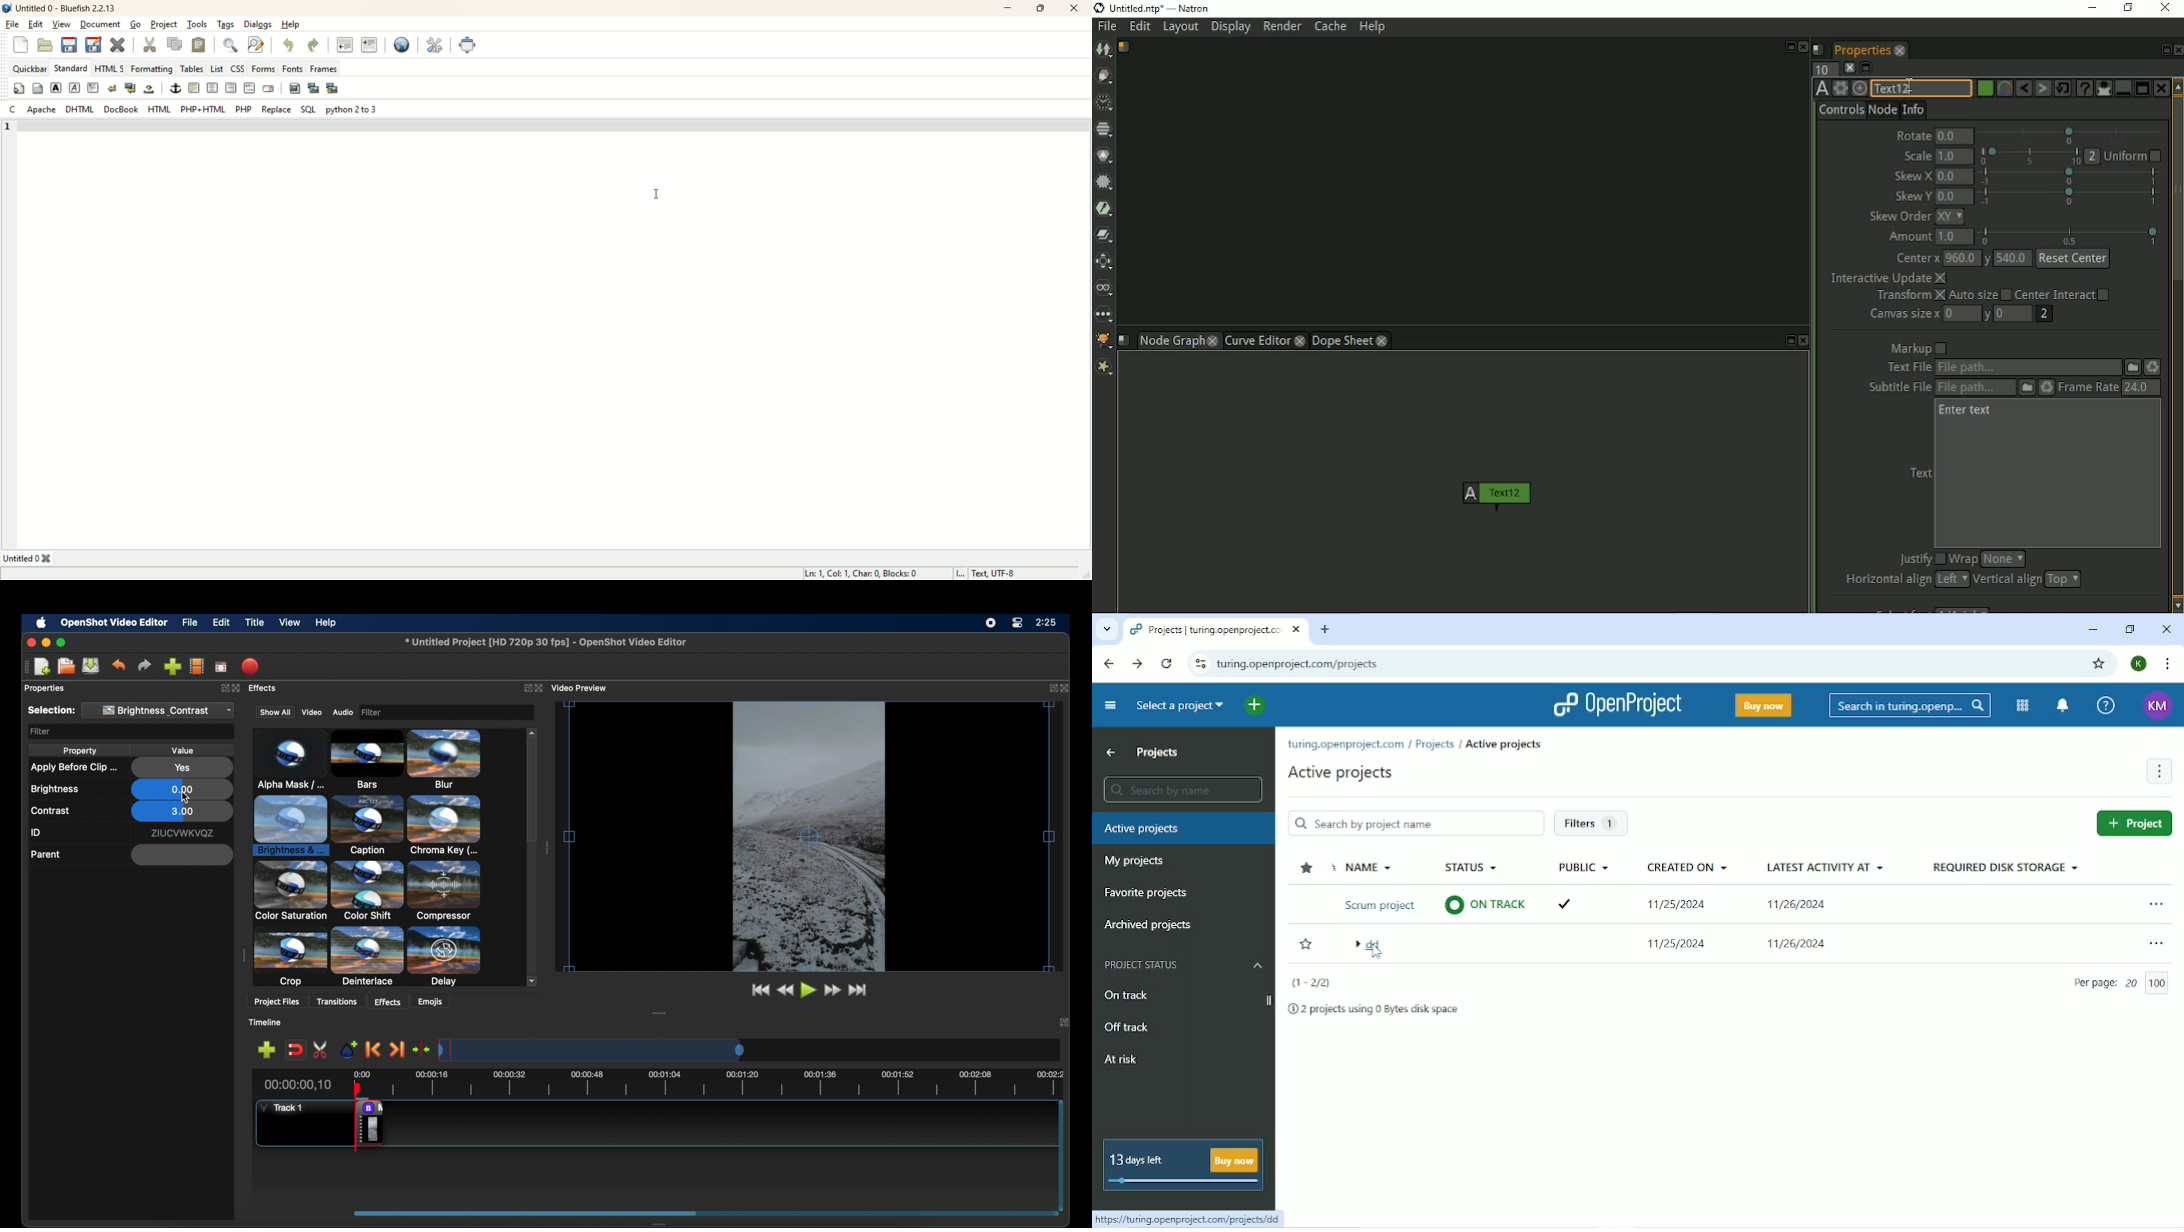 Image resolution: width=2184 pixels, height=1232 pixels. I want to click on parent, so click(45, 854).